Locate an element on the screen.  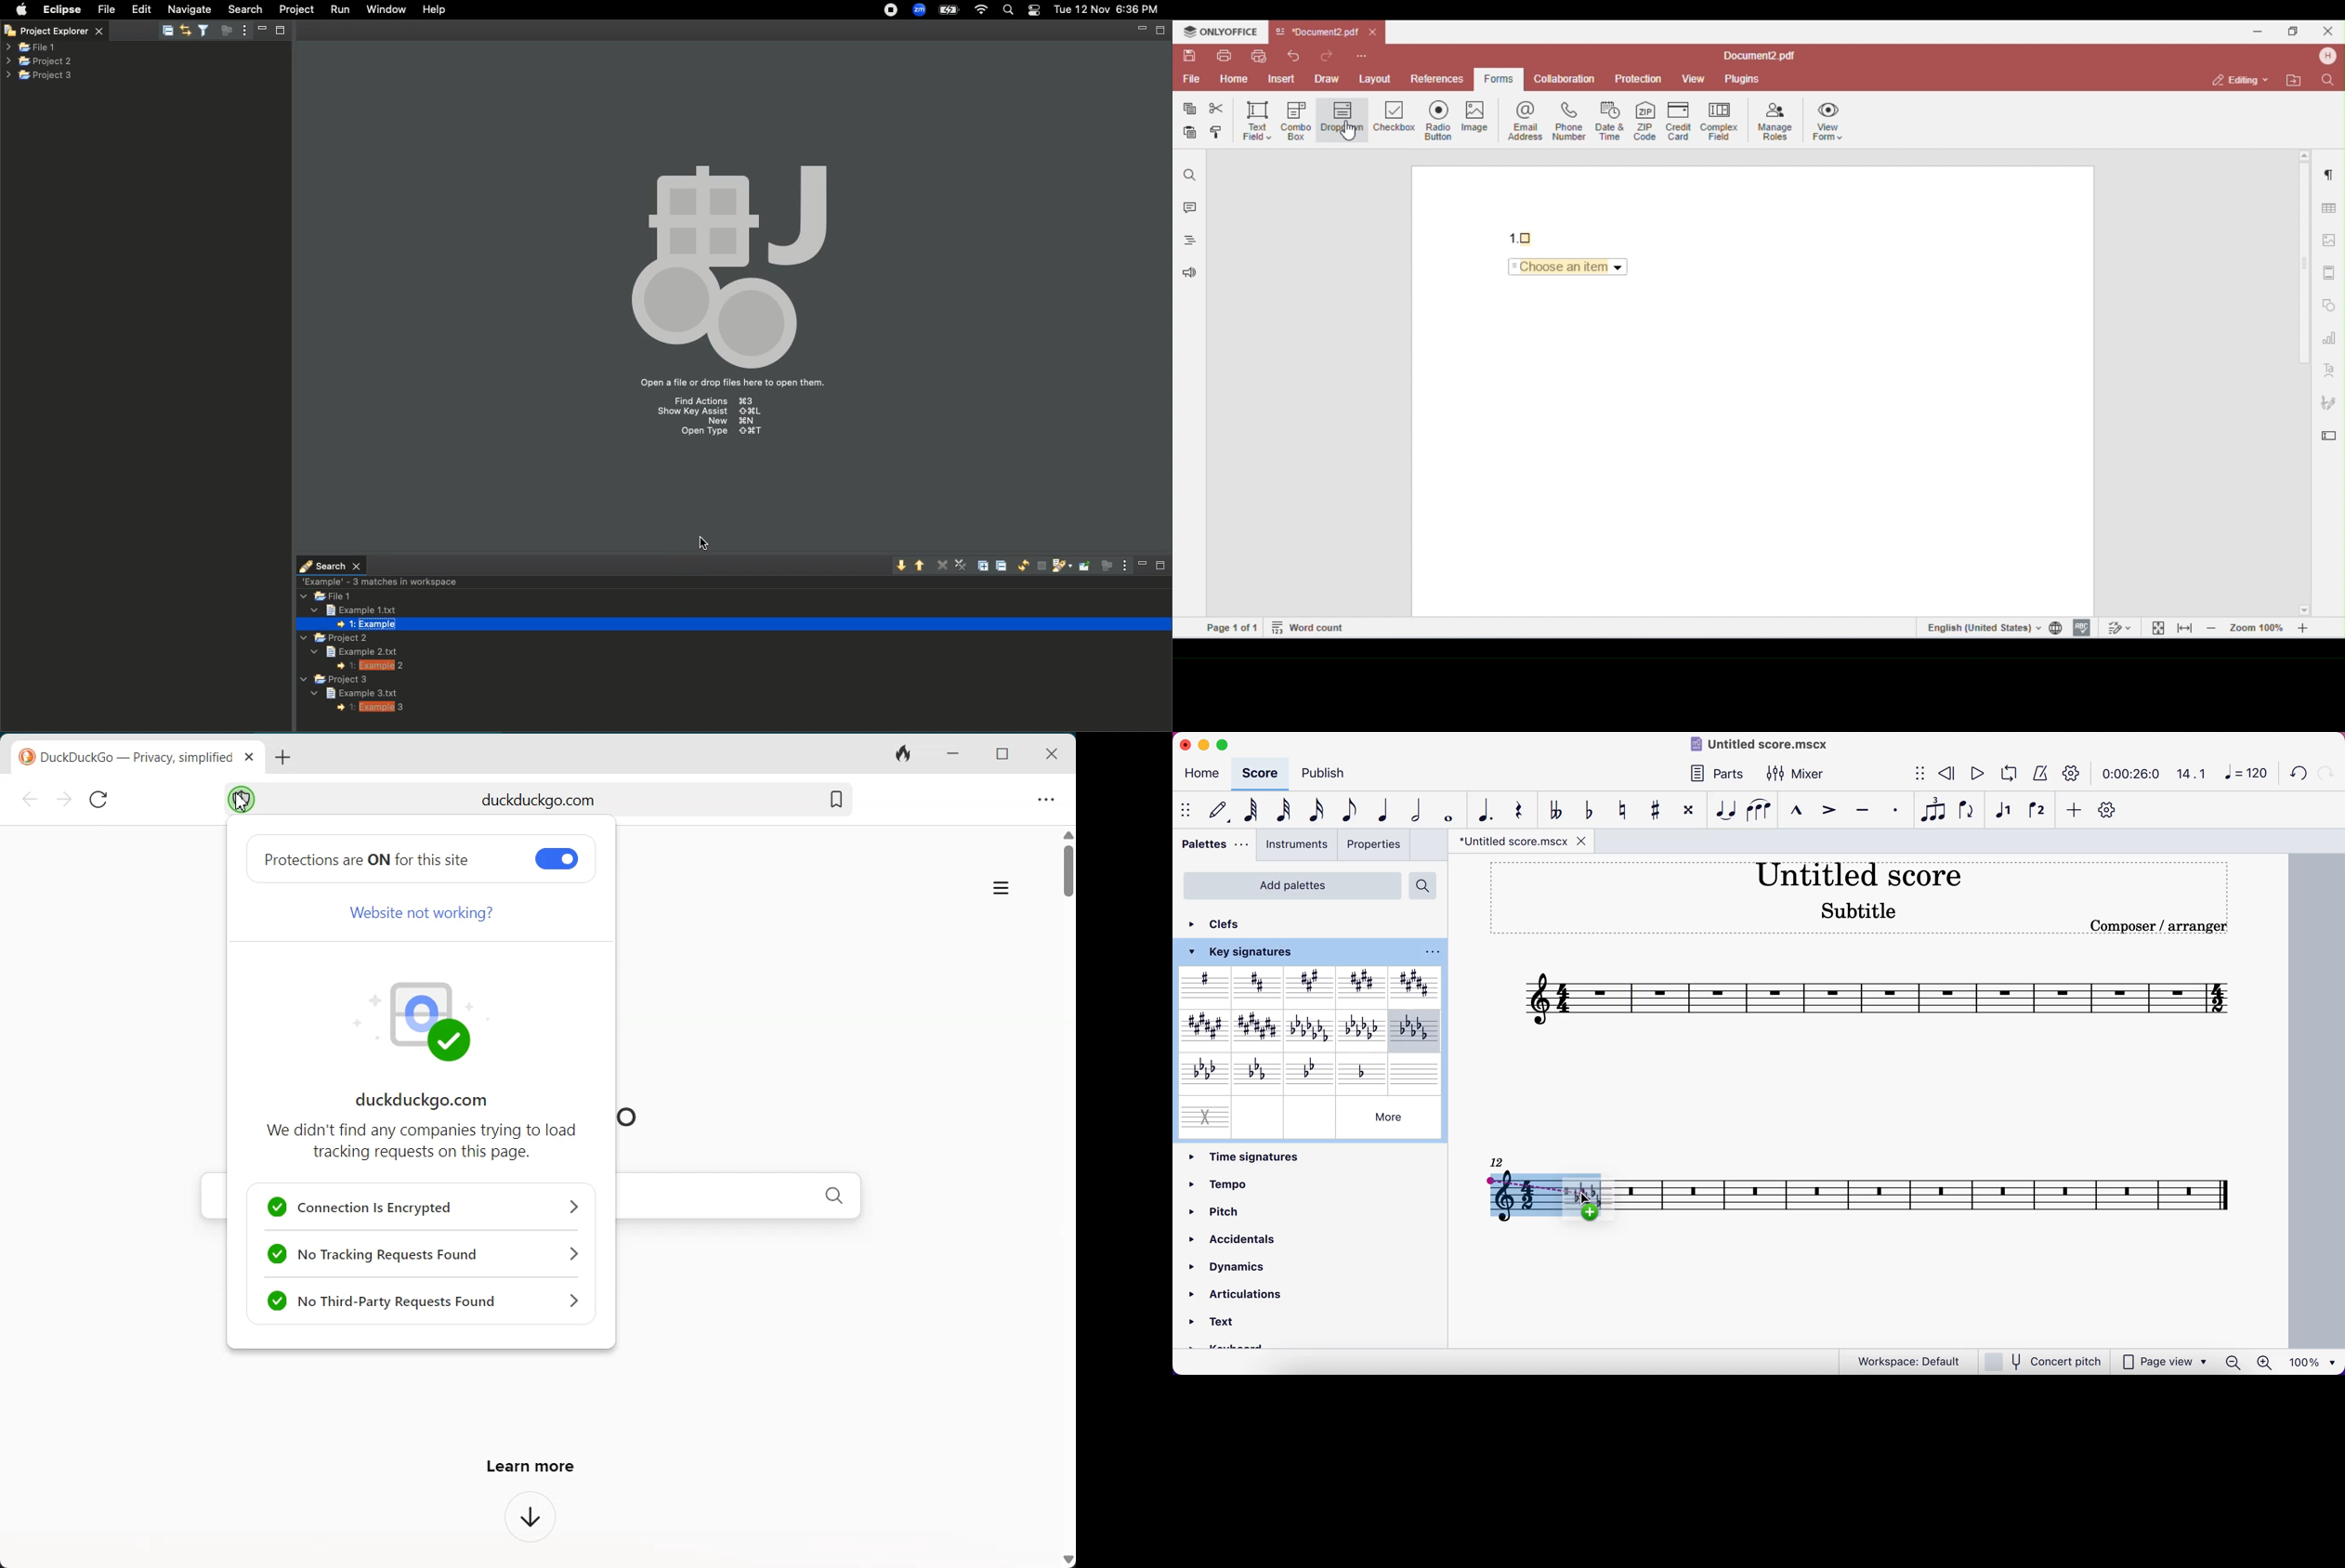
search palettes is located at coordinates (1424, 885).